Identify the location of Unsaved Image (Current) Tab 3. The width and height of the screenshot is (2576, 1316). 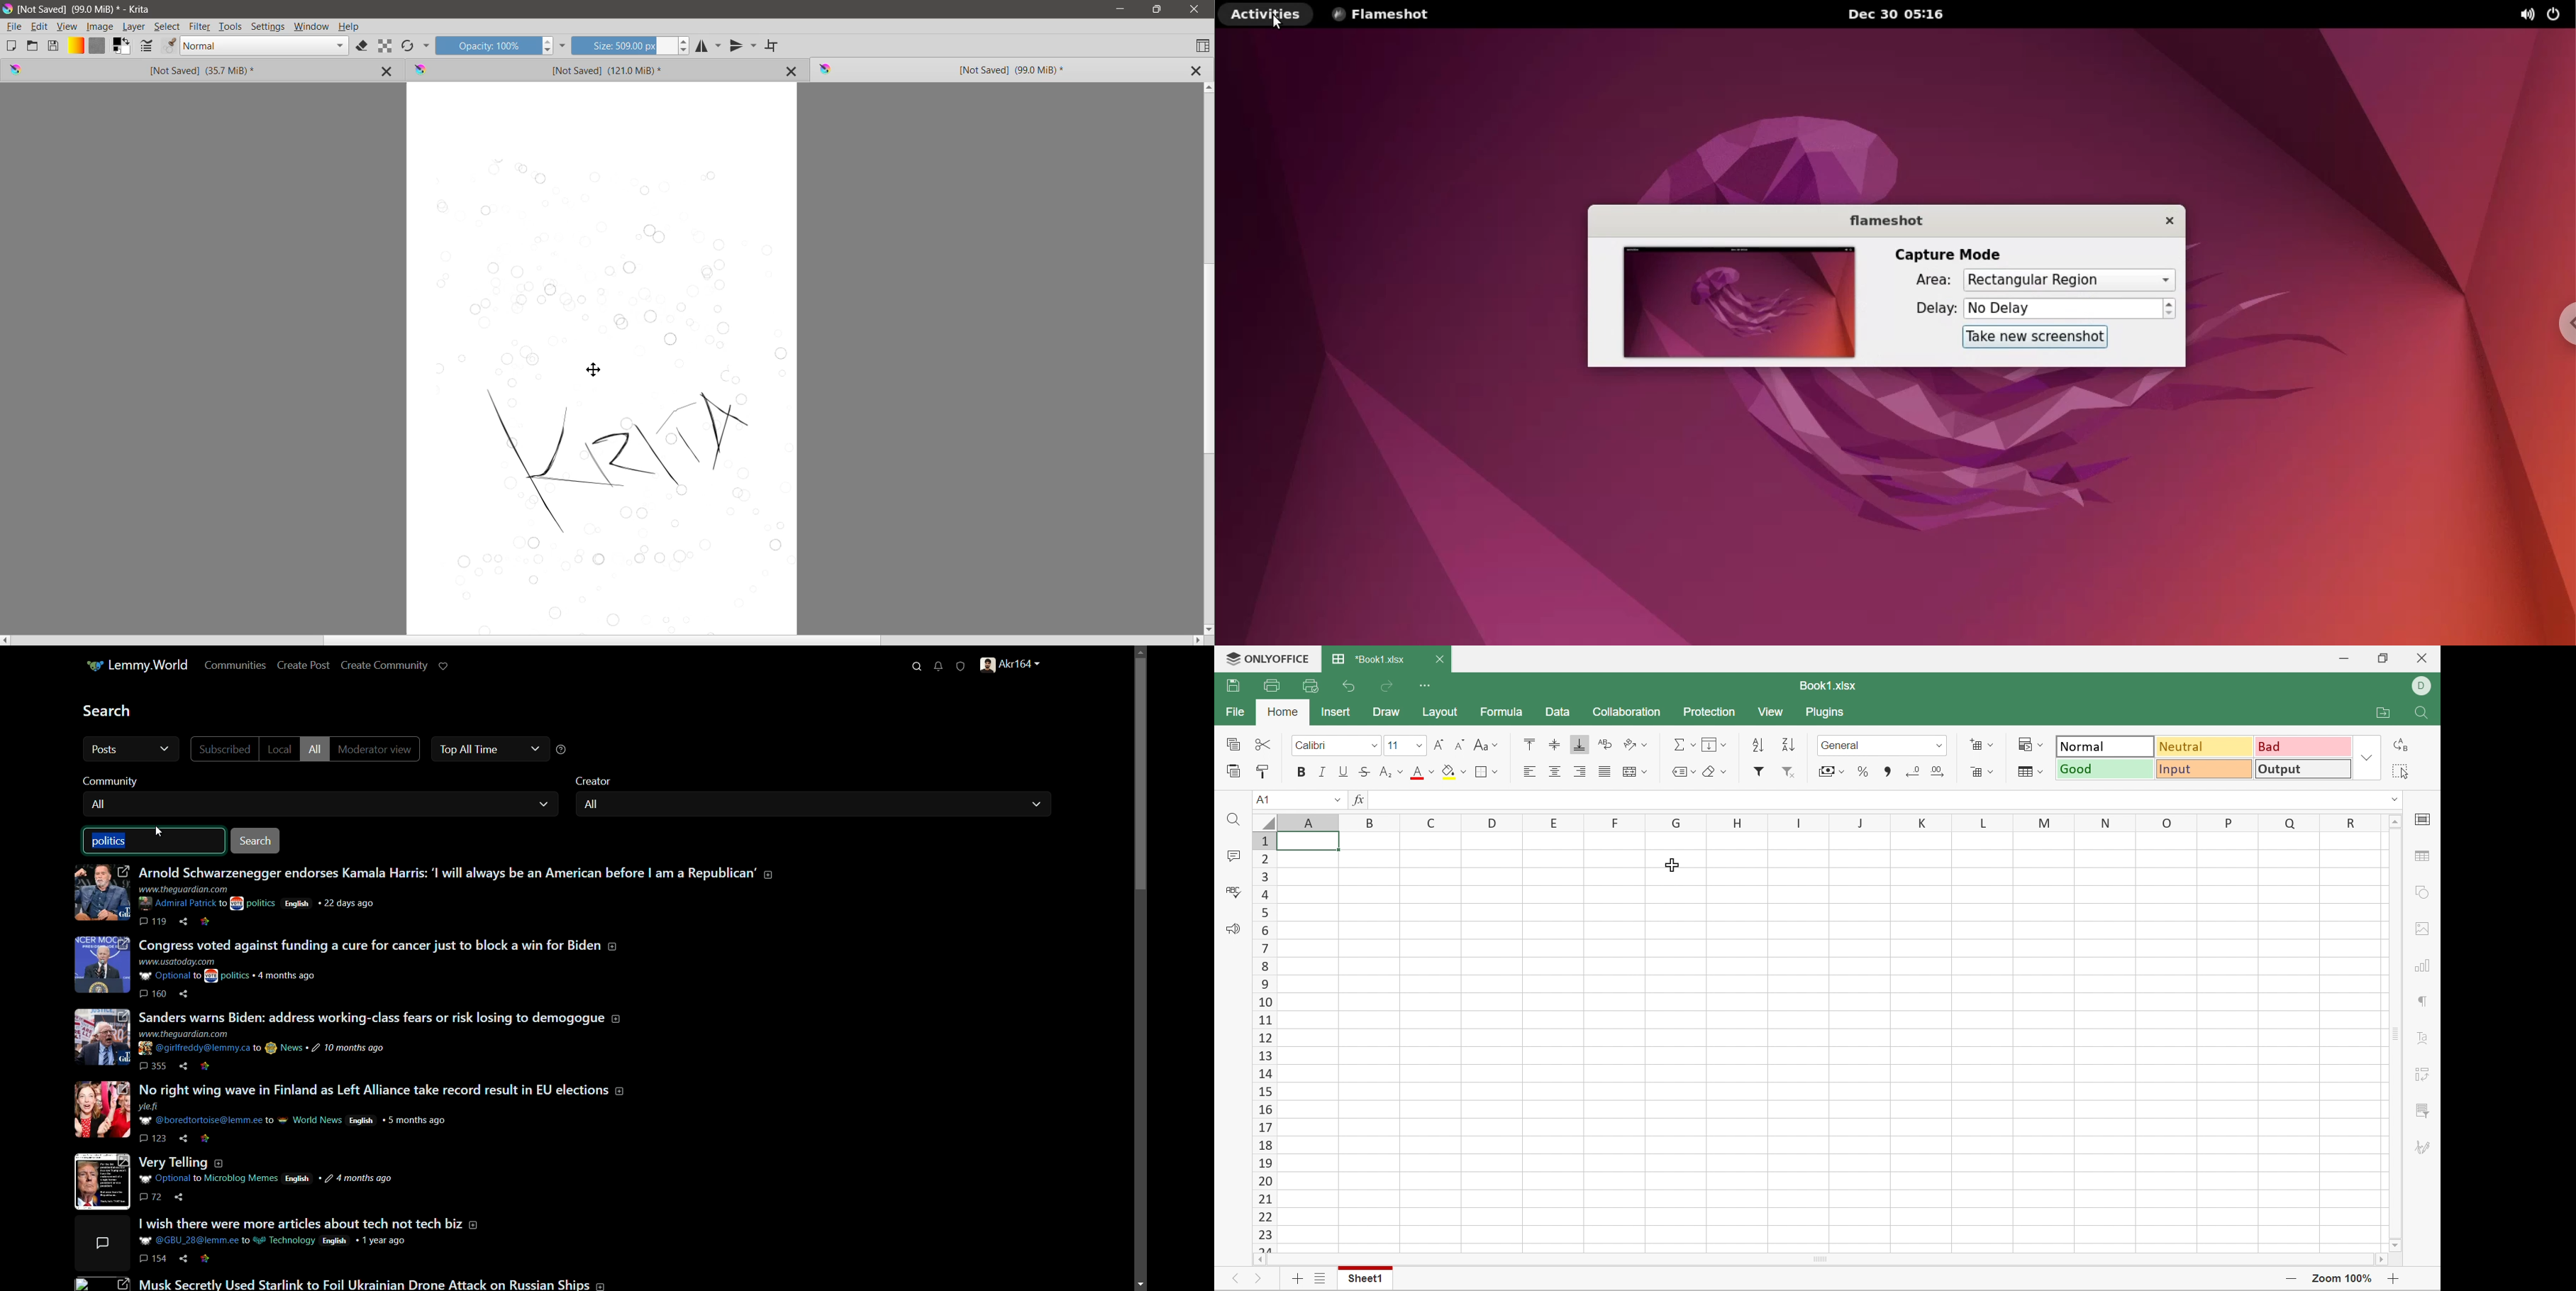
(981, 70).